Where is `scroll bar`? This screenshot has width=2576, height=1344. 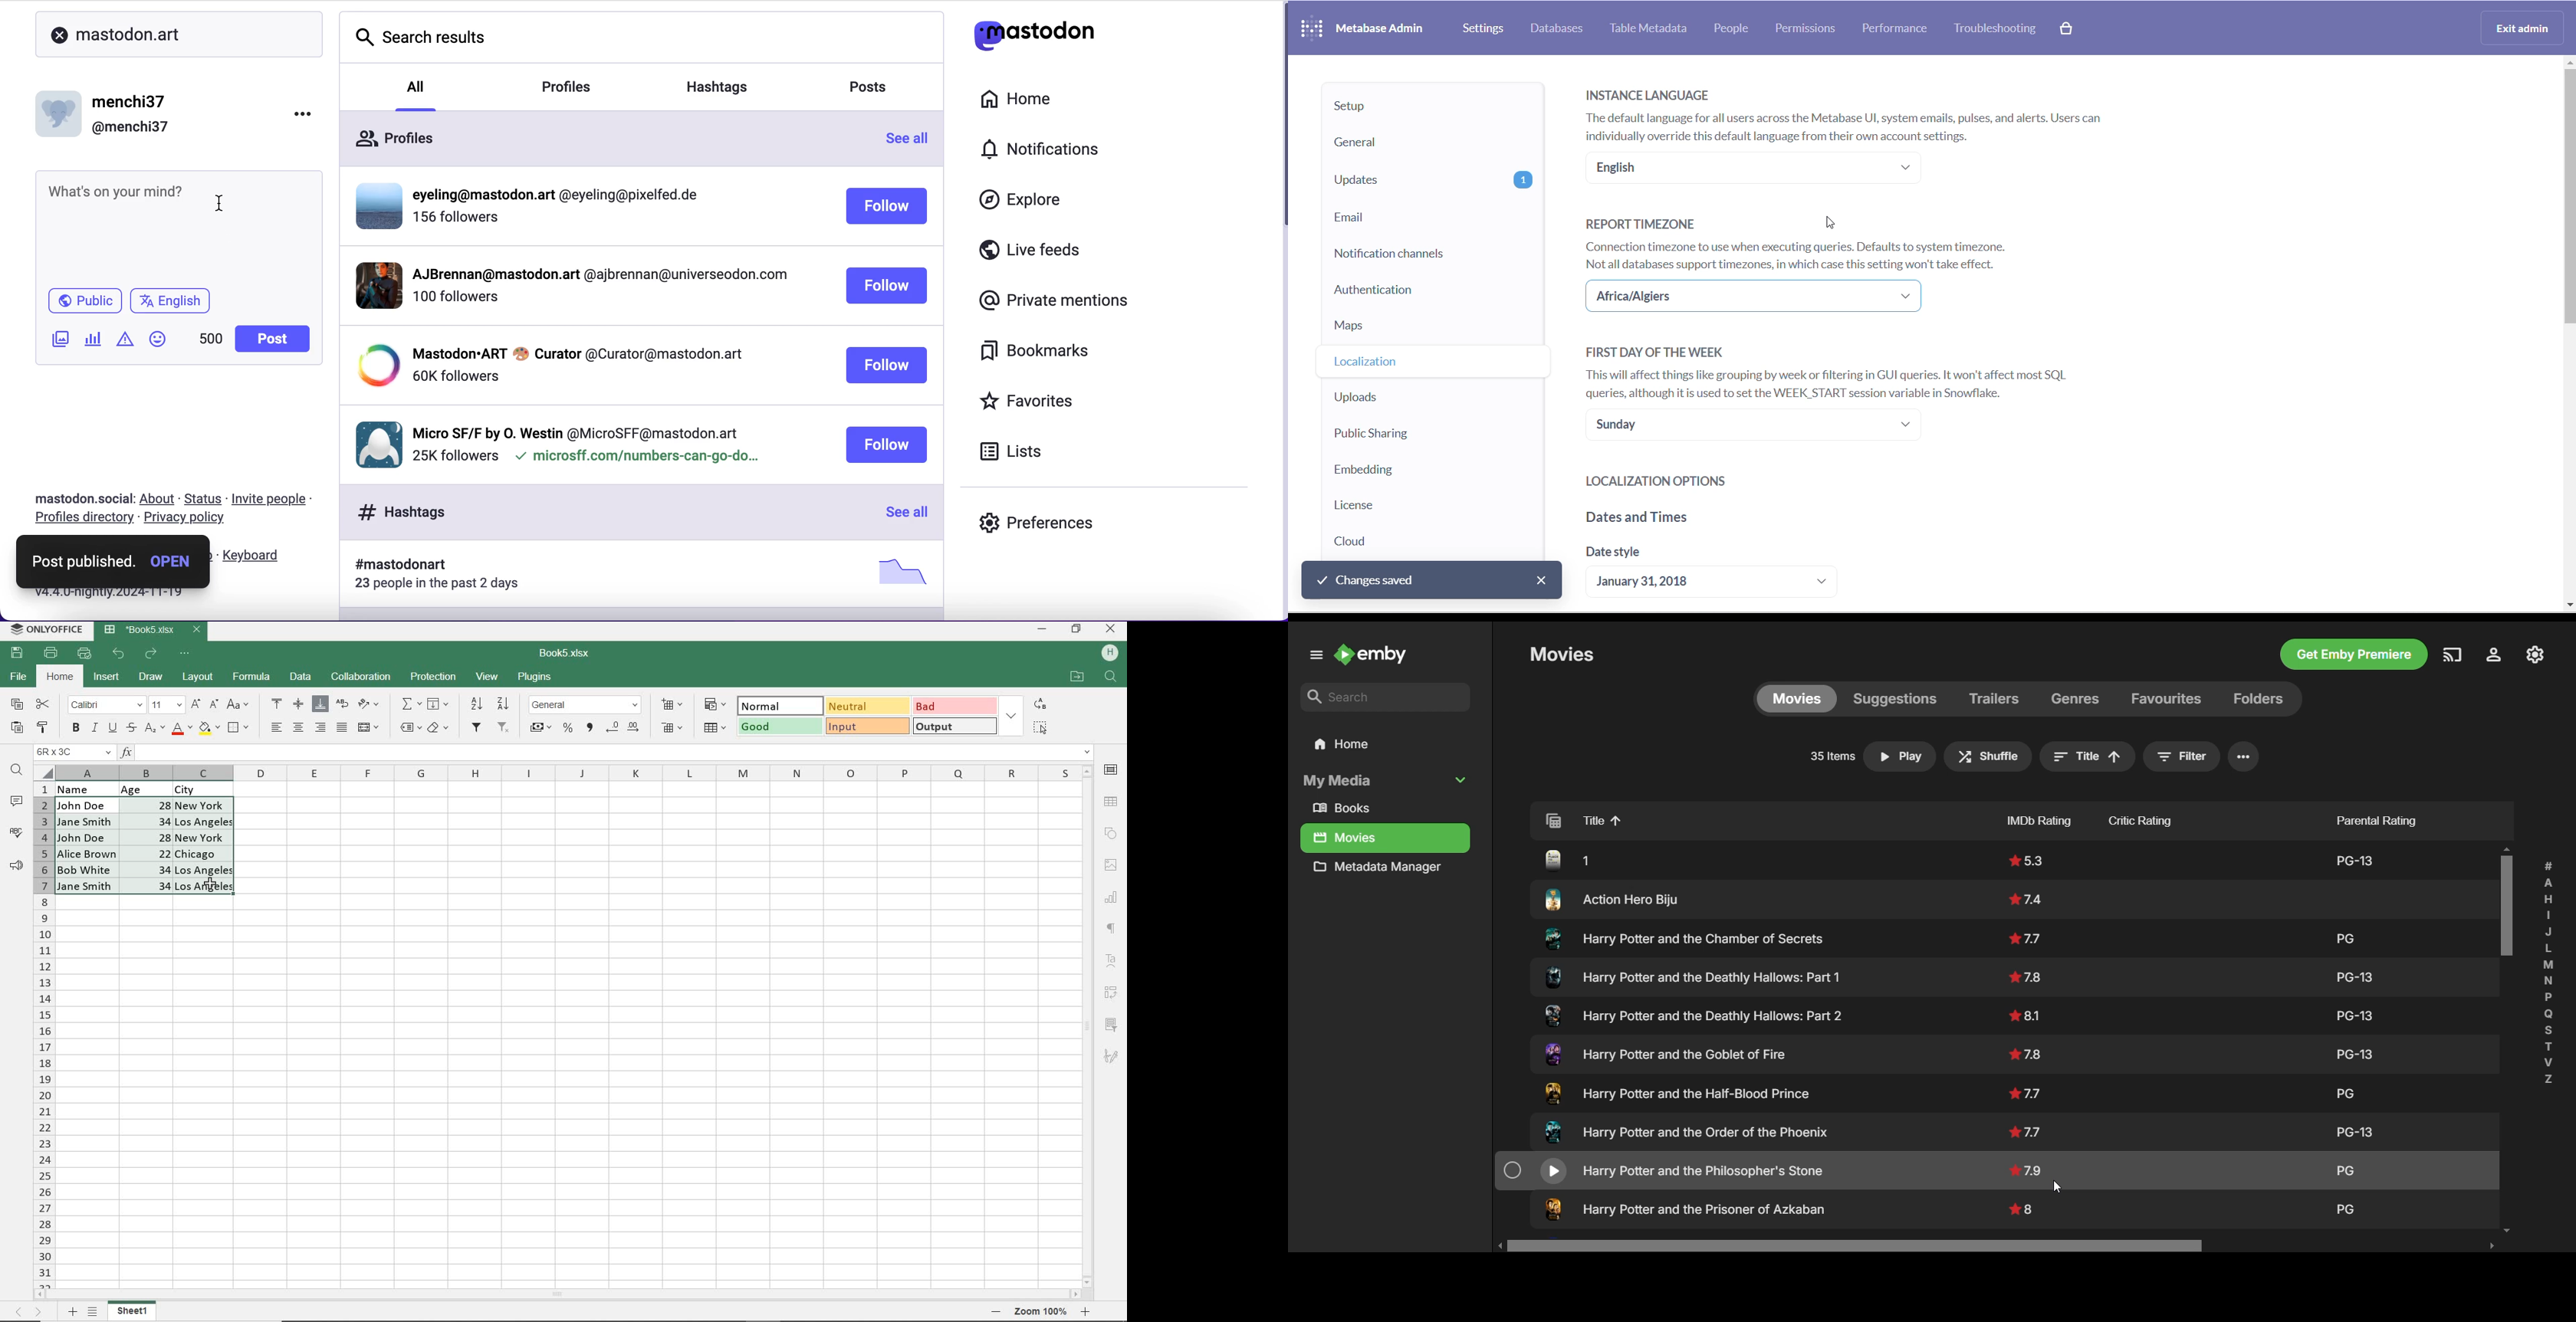 scroll bar is located at coordinates (1279, 120).